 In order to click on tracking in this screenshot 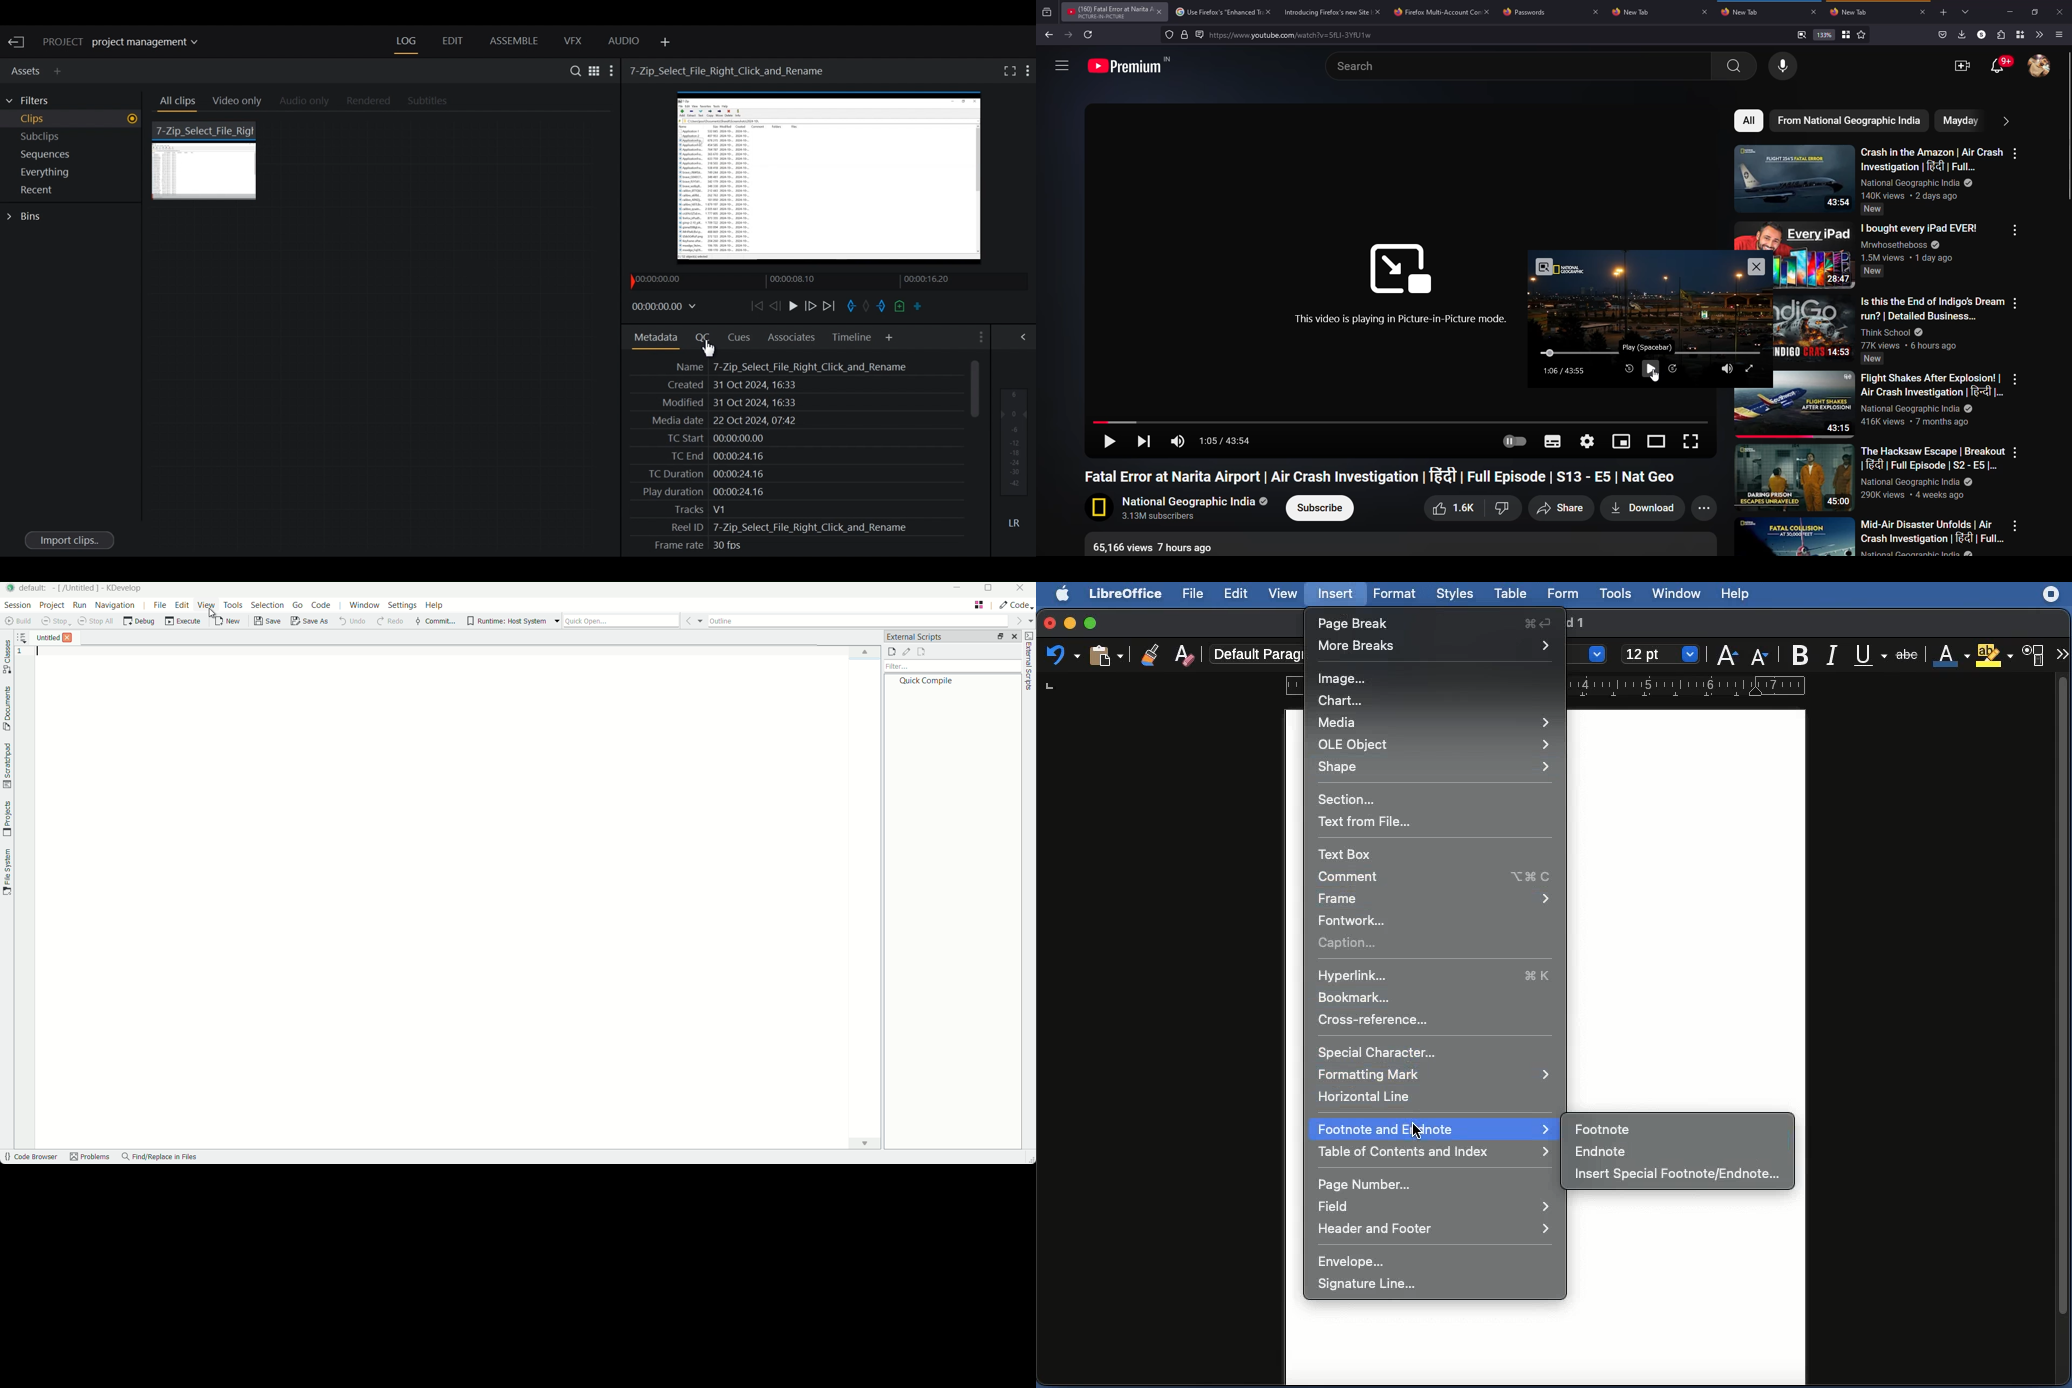, I will do `click(1169, 35)`.